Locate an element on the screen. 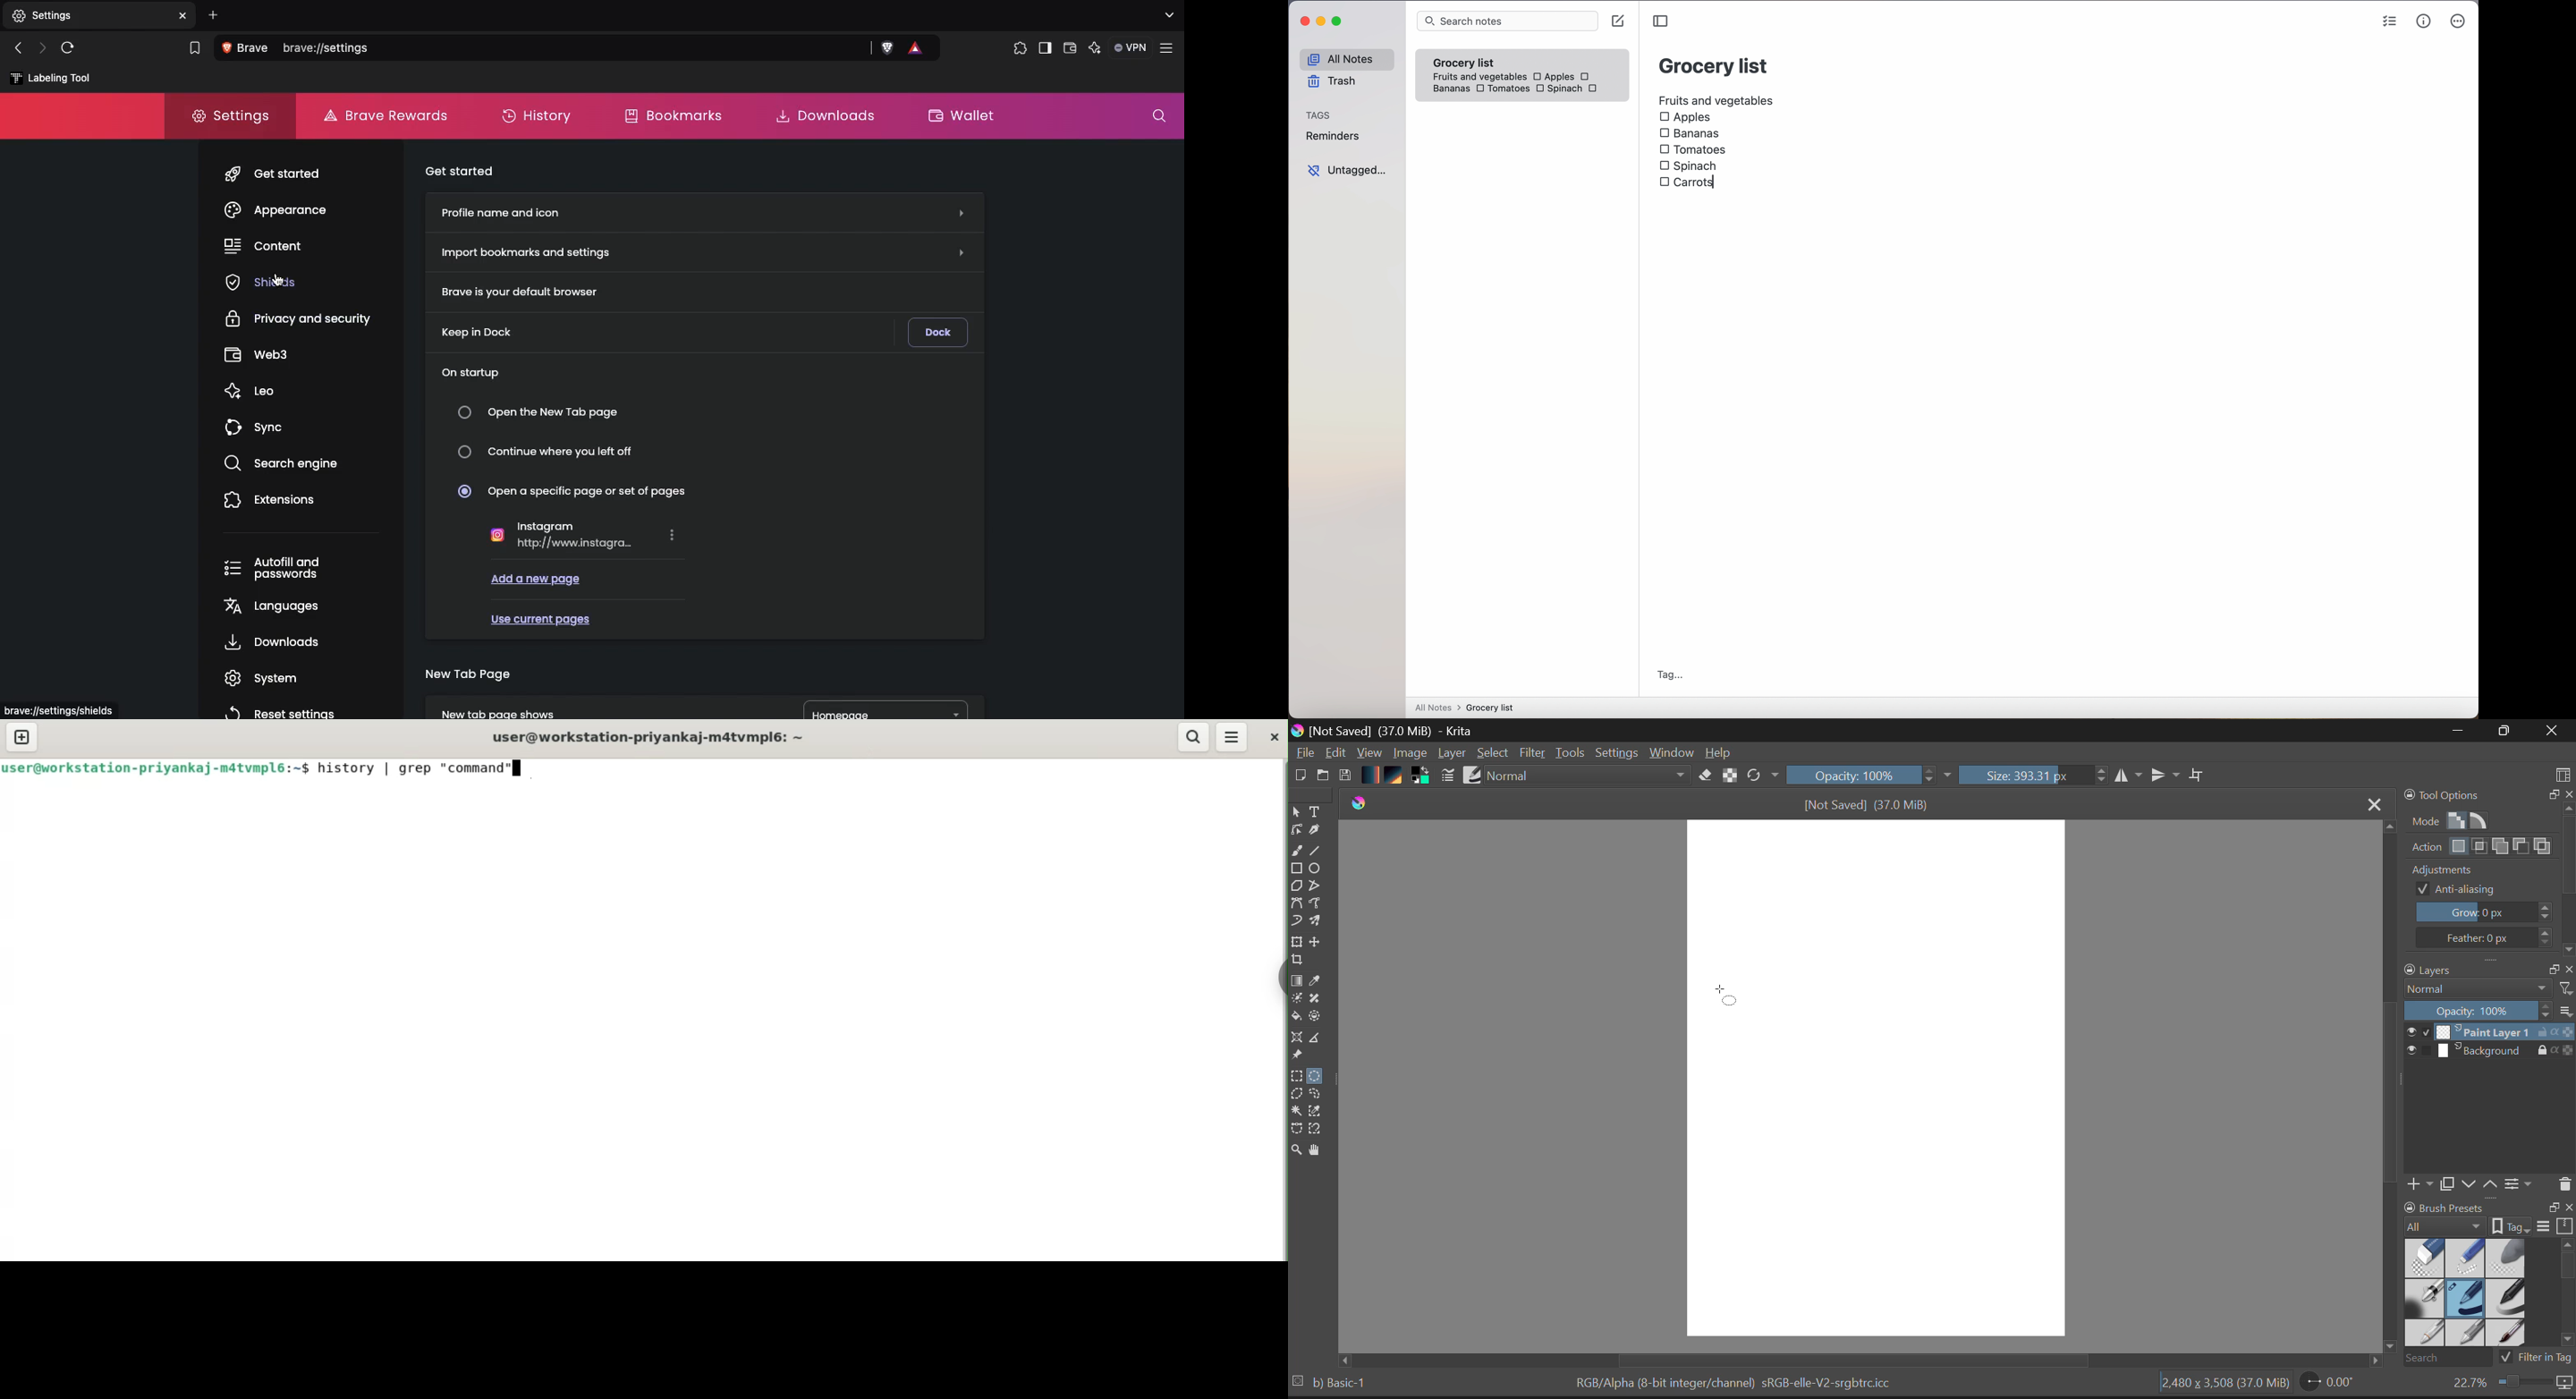  search bar is located at coordinates (1507, 22).